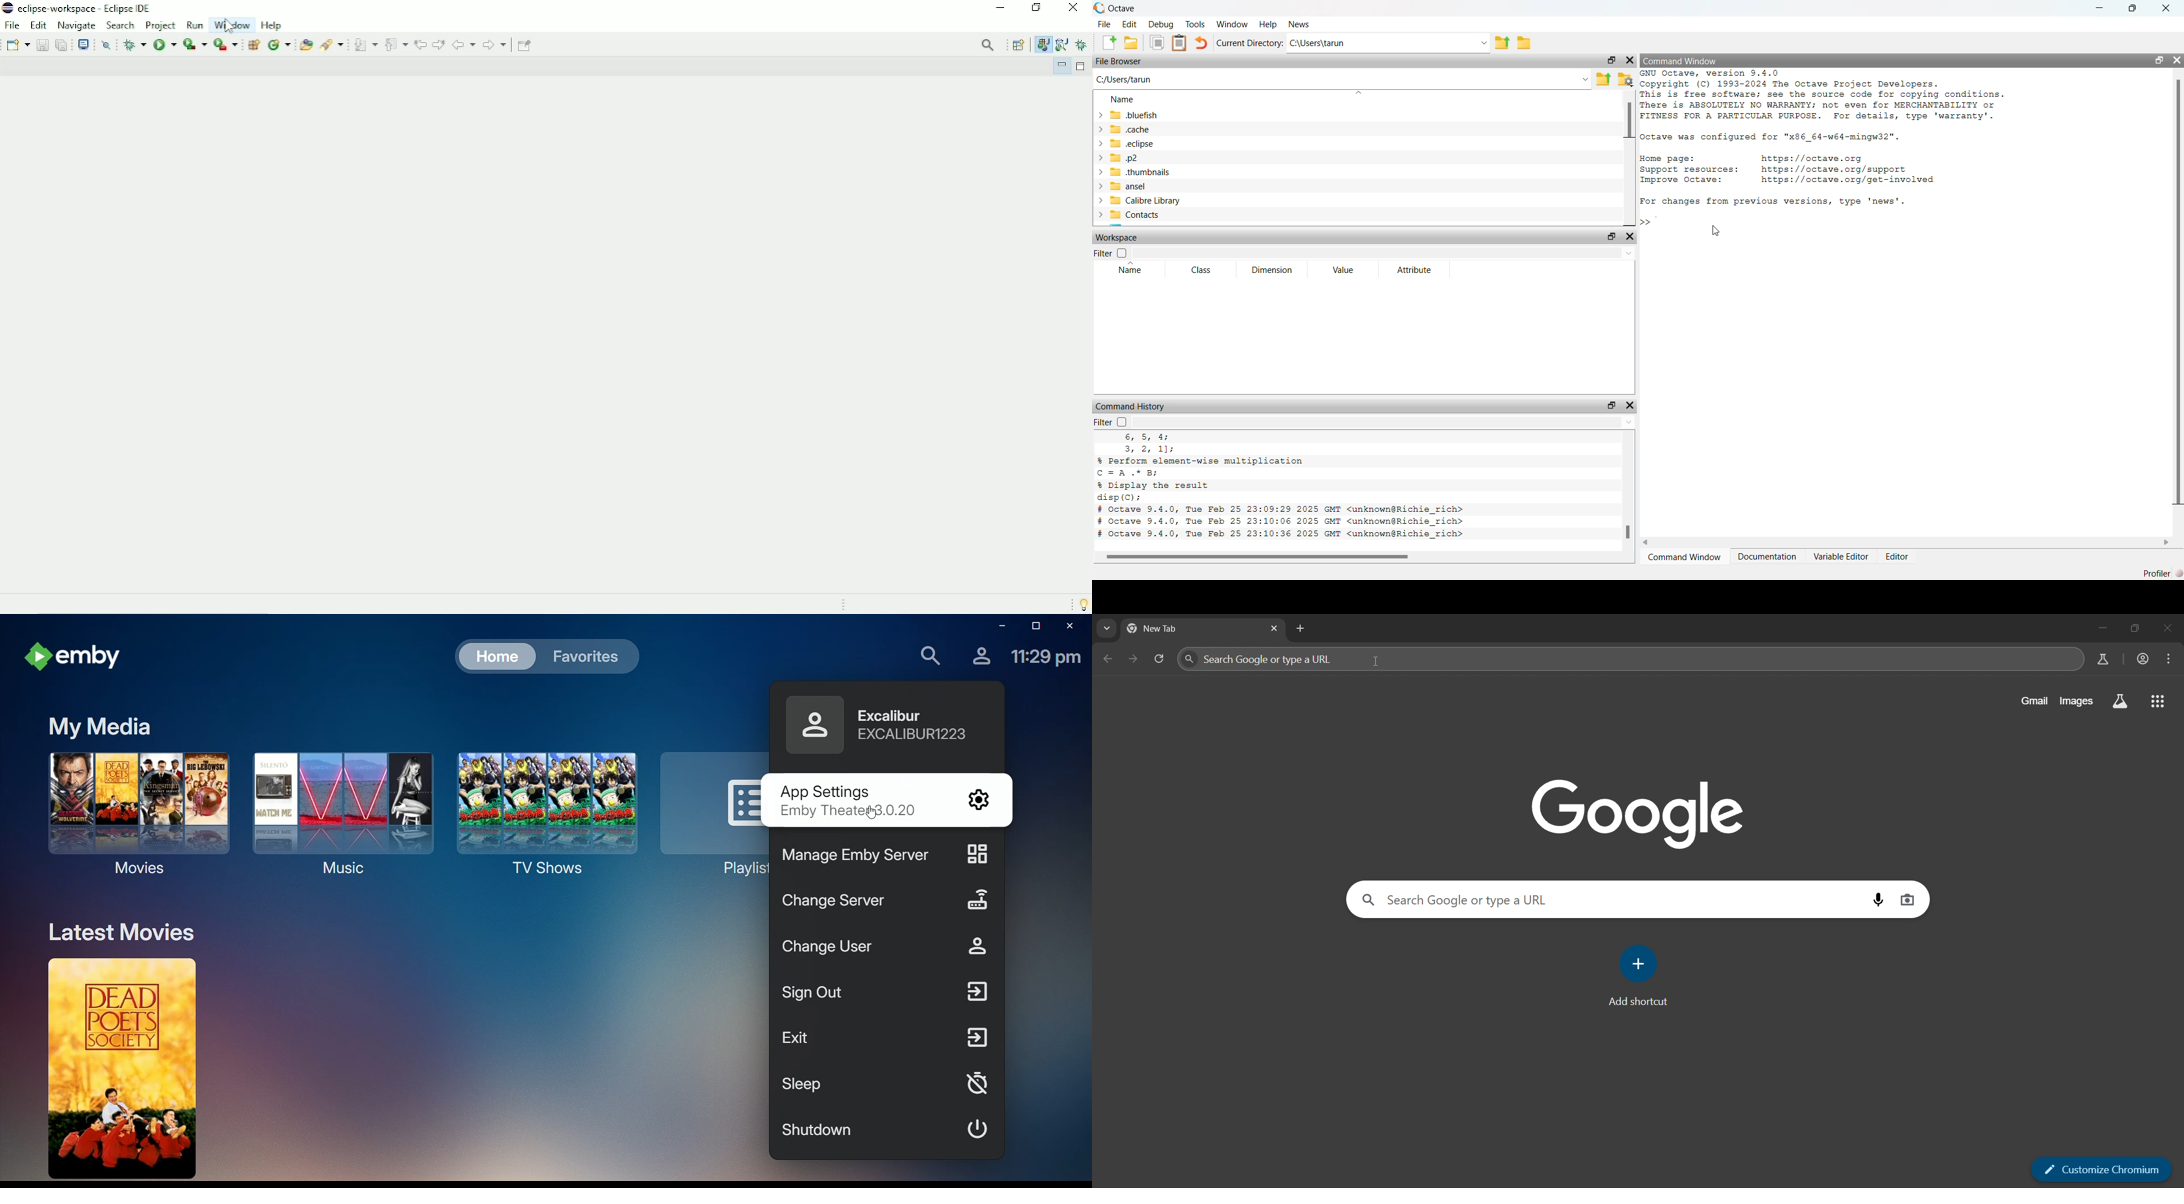 The image size is (2184, 1204). I want to click on New, so click(18, 44).